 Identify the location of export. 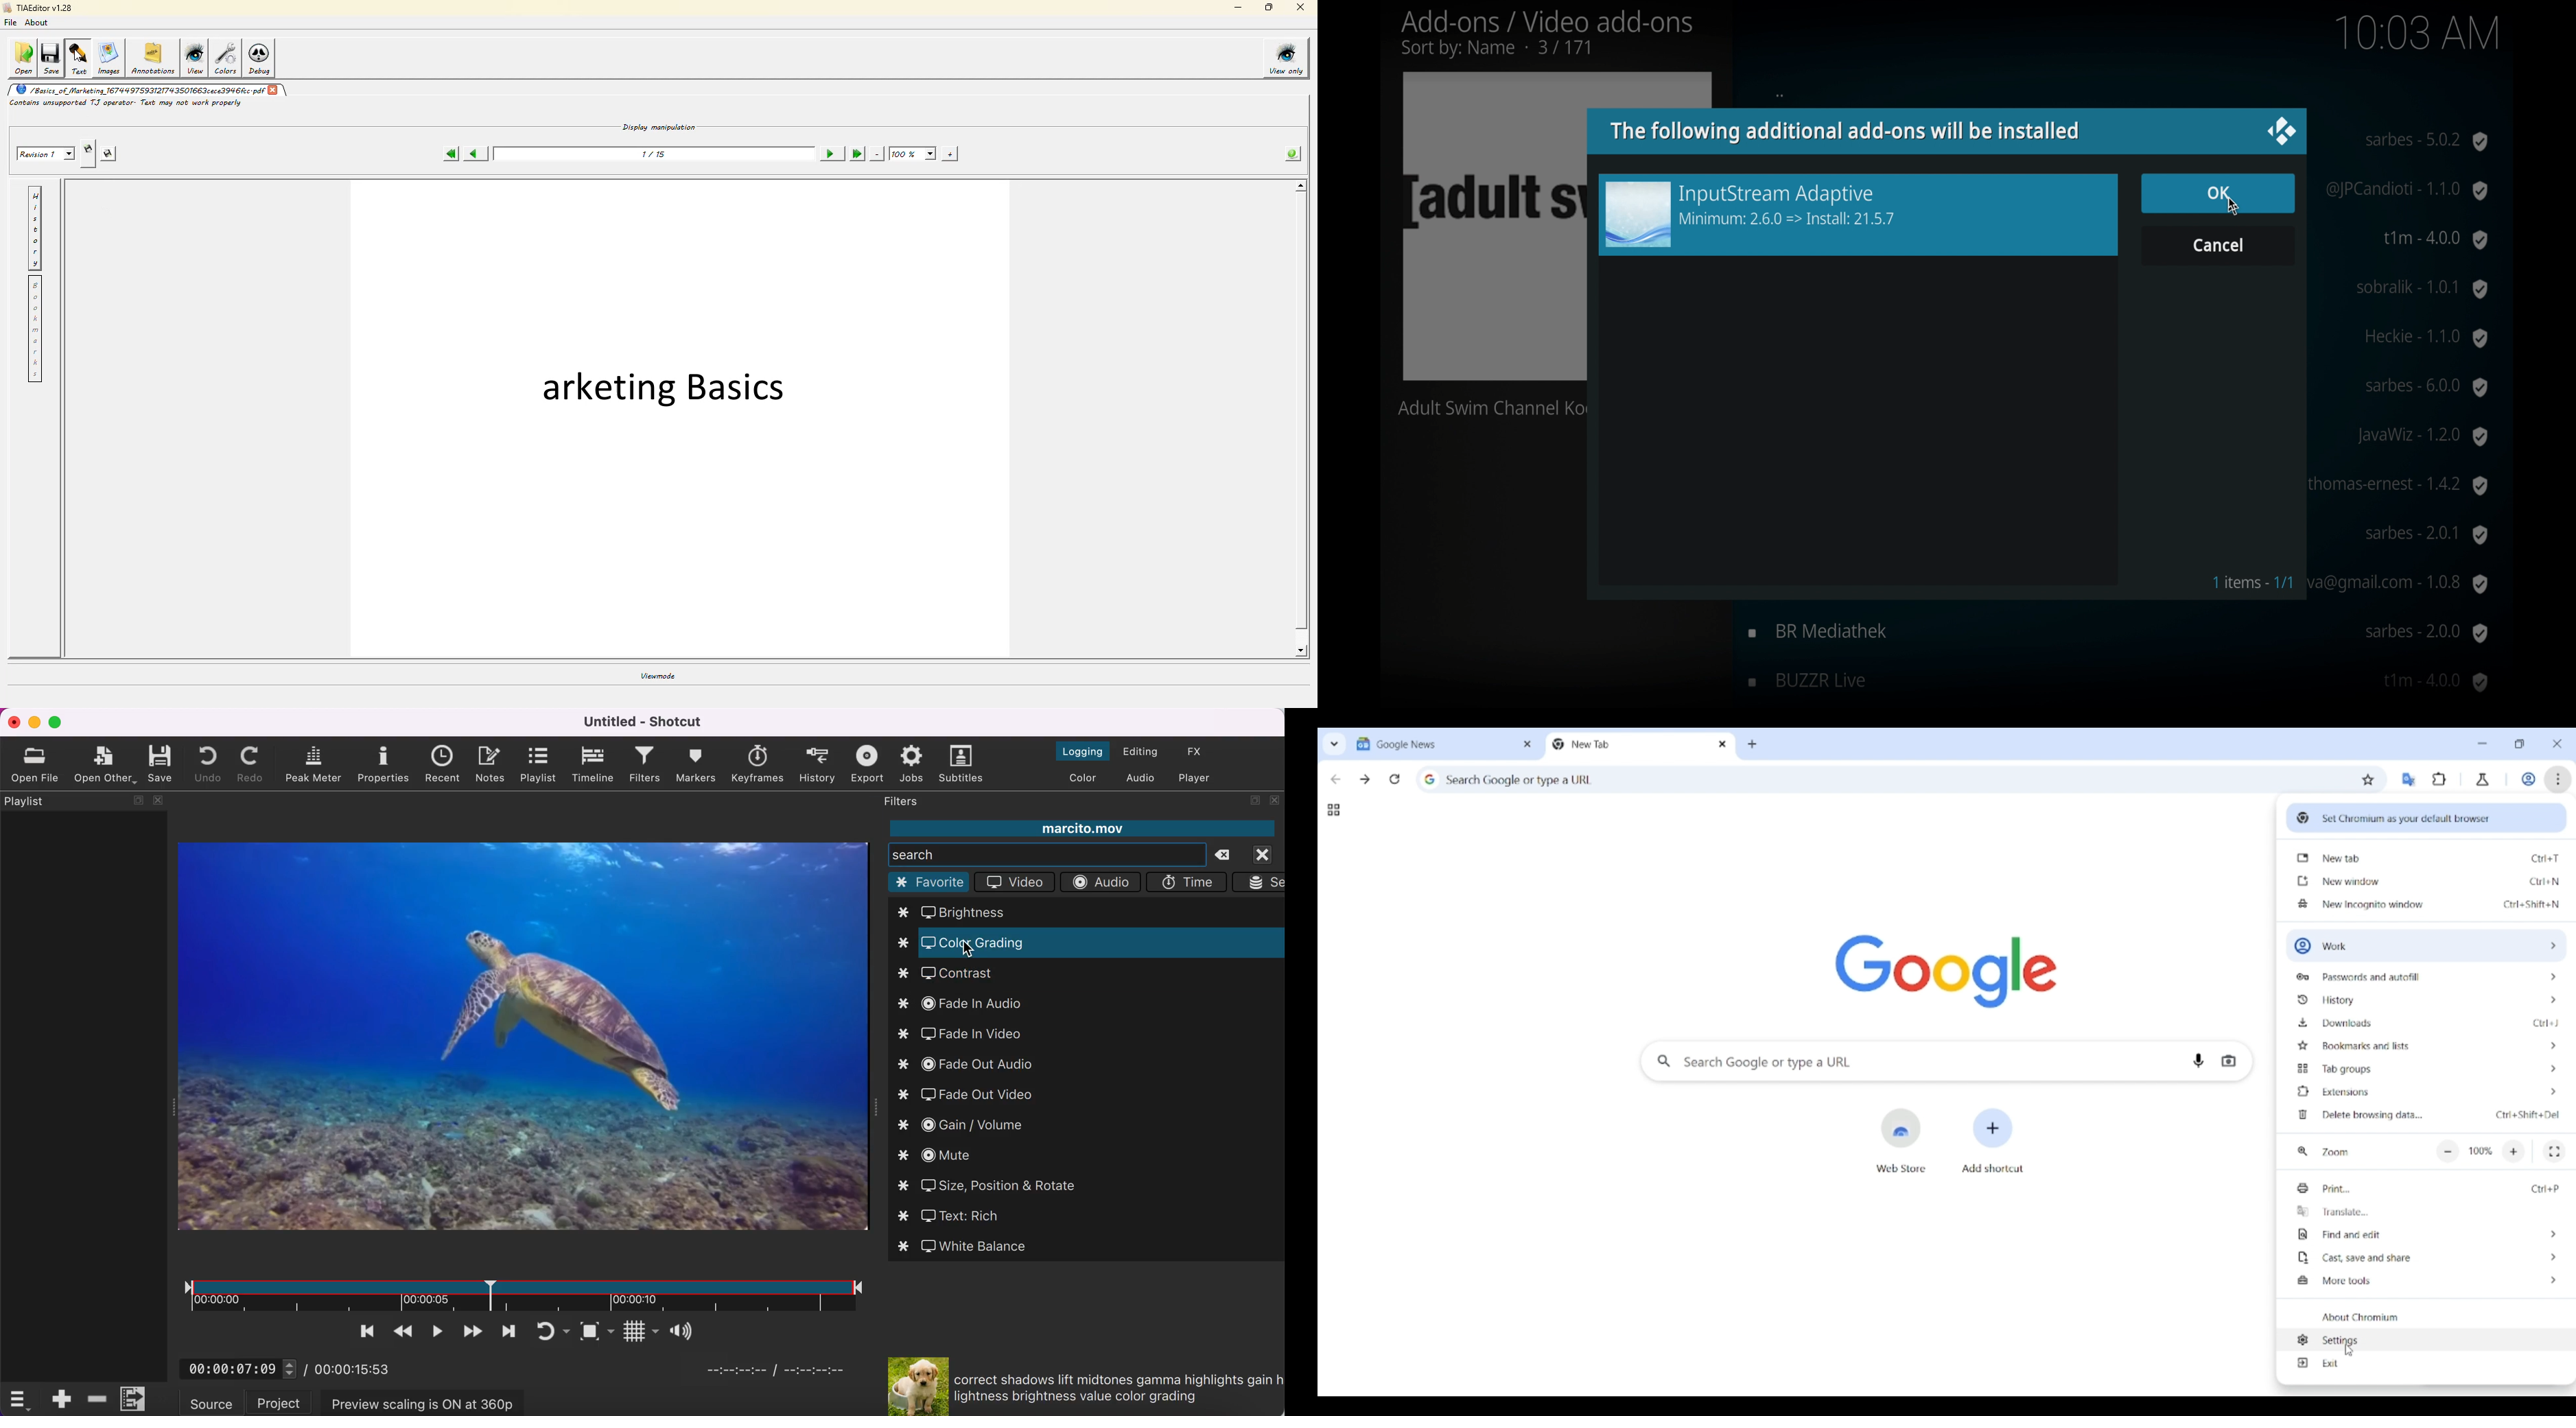
(866, 764).